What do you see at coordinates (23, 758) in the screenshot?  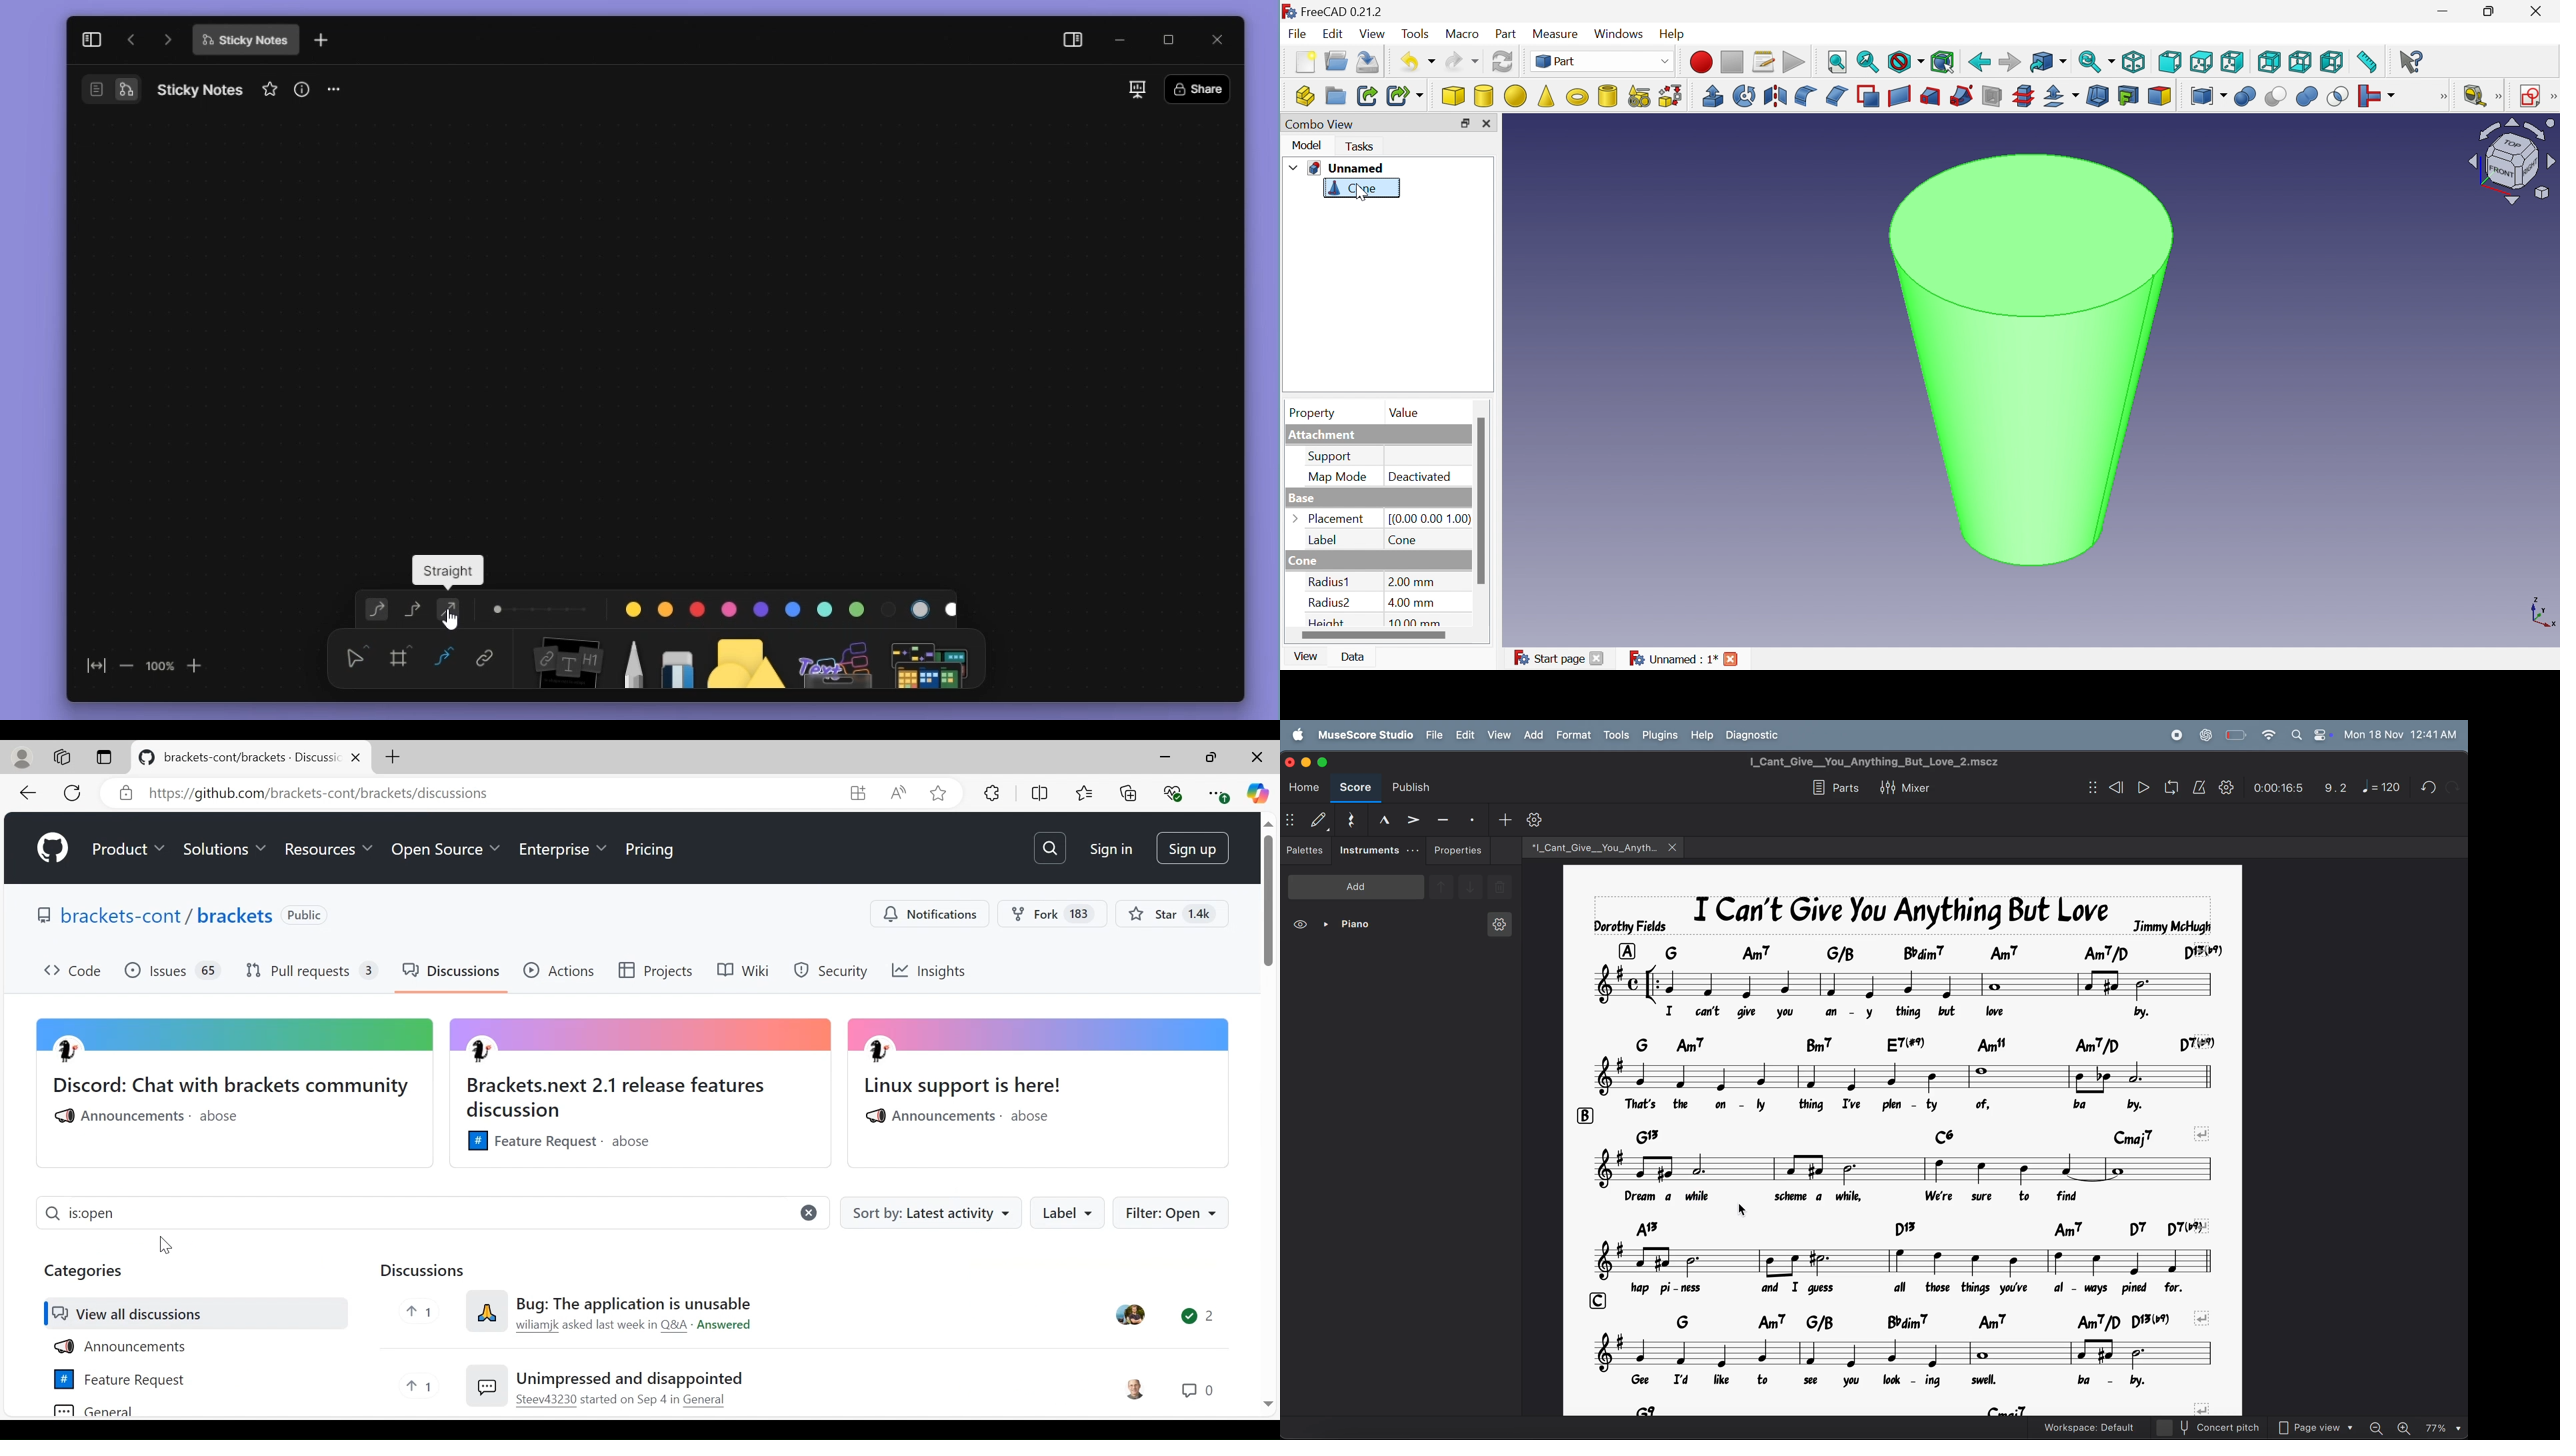 I see `Personal` at bounding box center [23, 758].